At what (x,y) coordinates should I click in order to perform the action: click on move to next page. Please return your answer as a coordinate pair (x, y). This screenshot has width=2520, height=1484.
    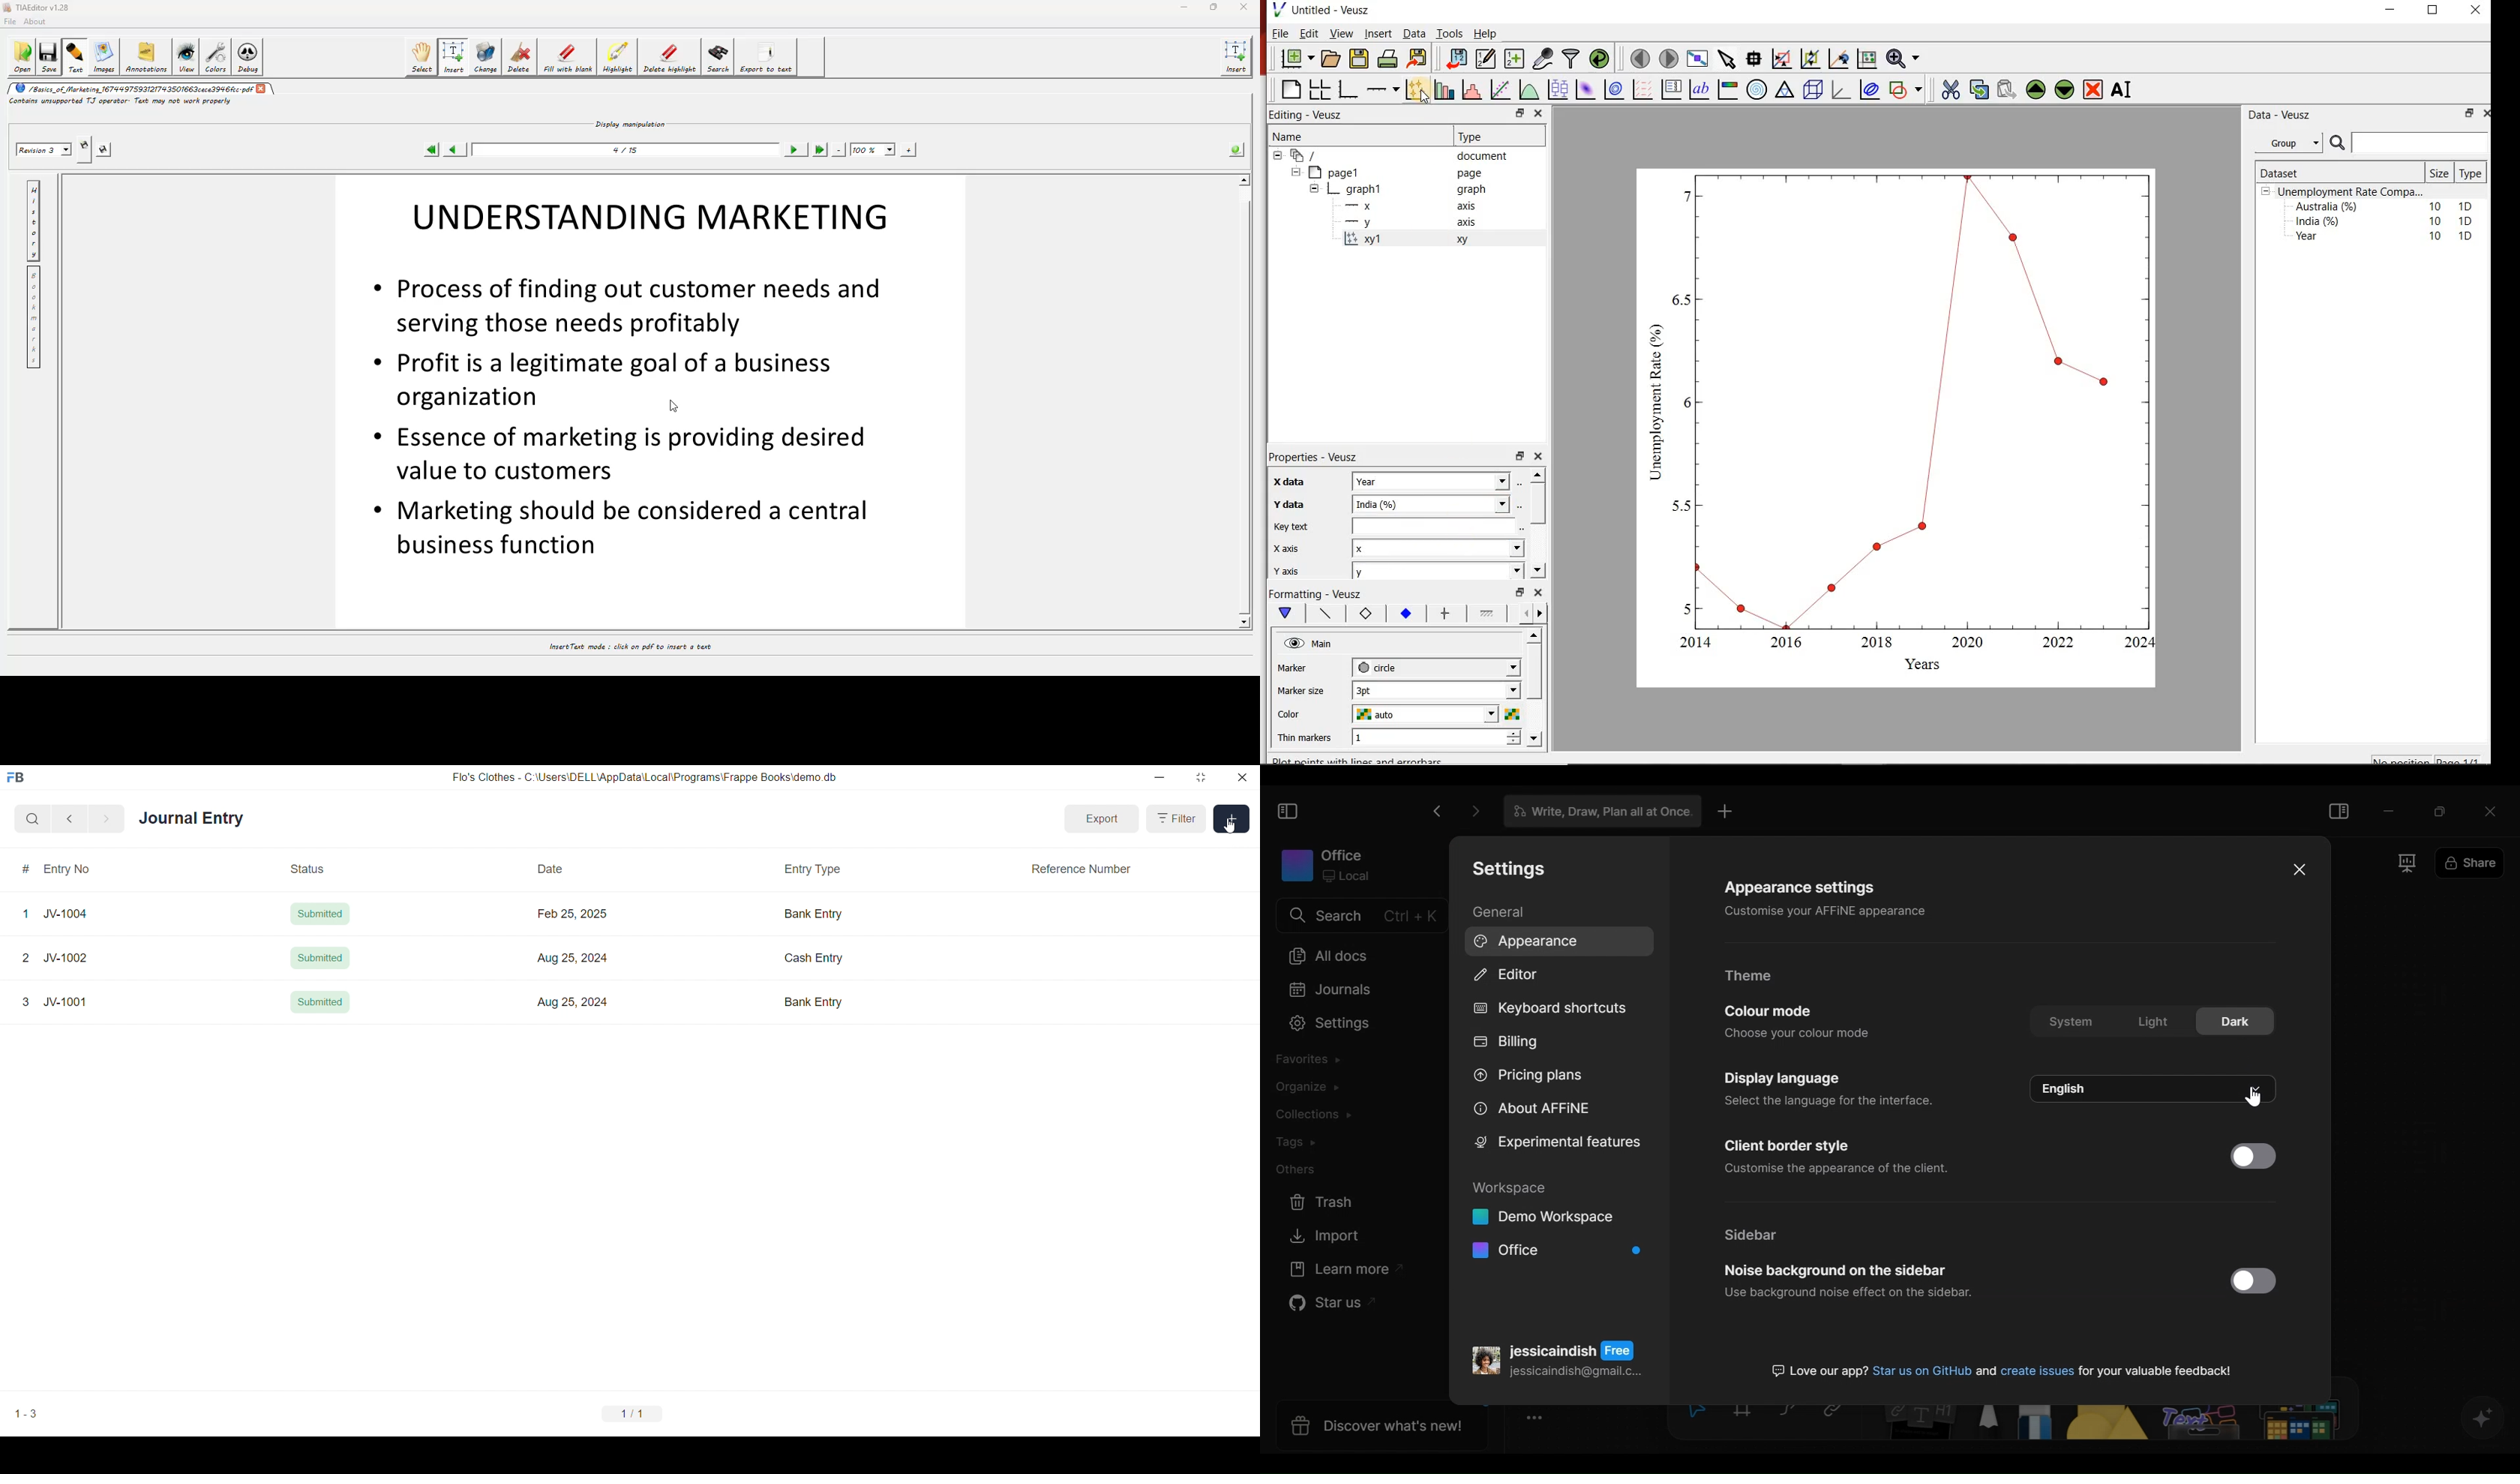
    Looking at the image, I should click on (1670, 59).